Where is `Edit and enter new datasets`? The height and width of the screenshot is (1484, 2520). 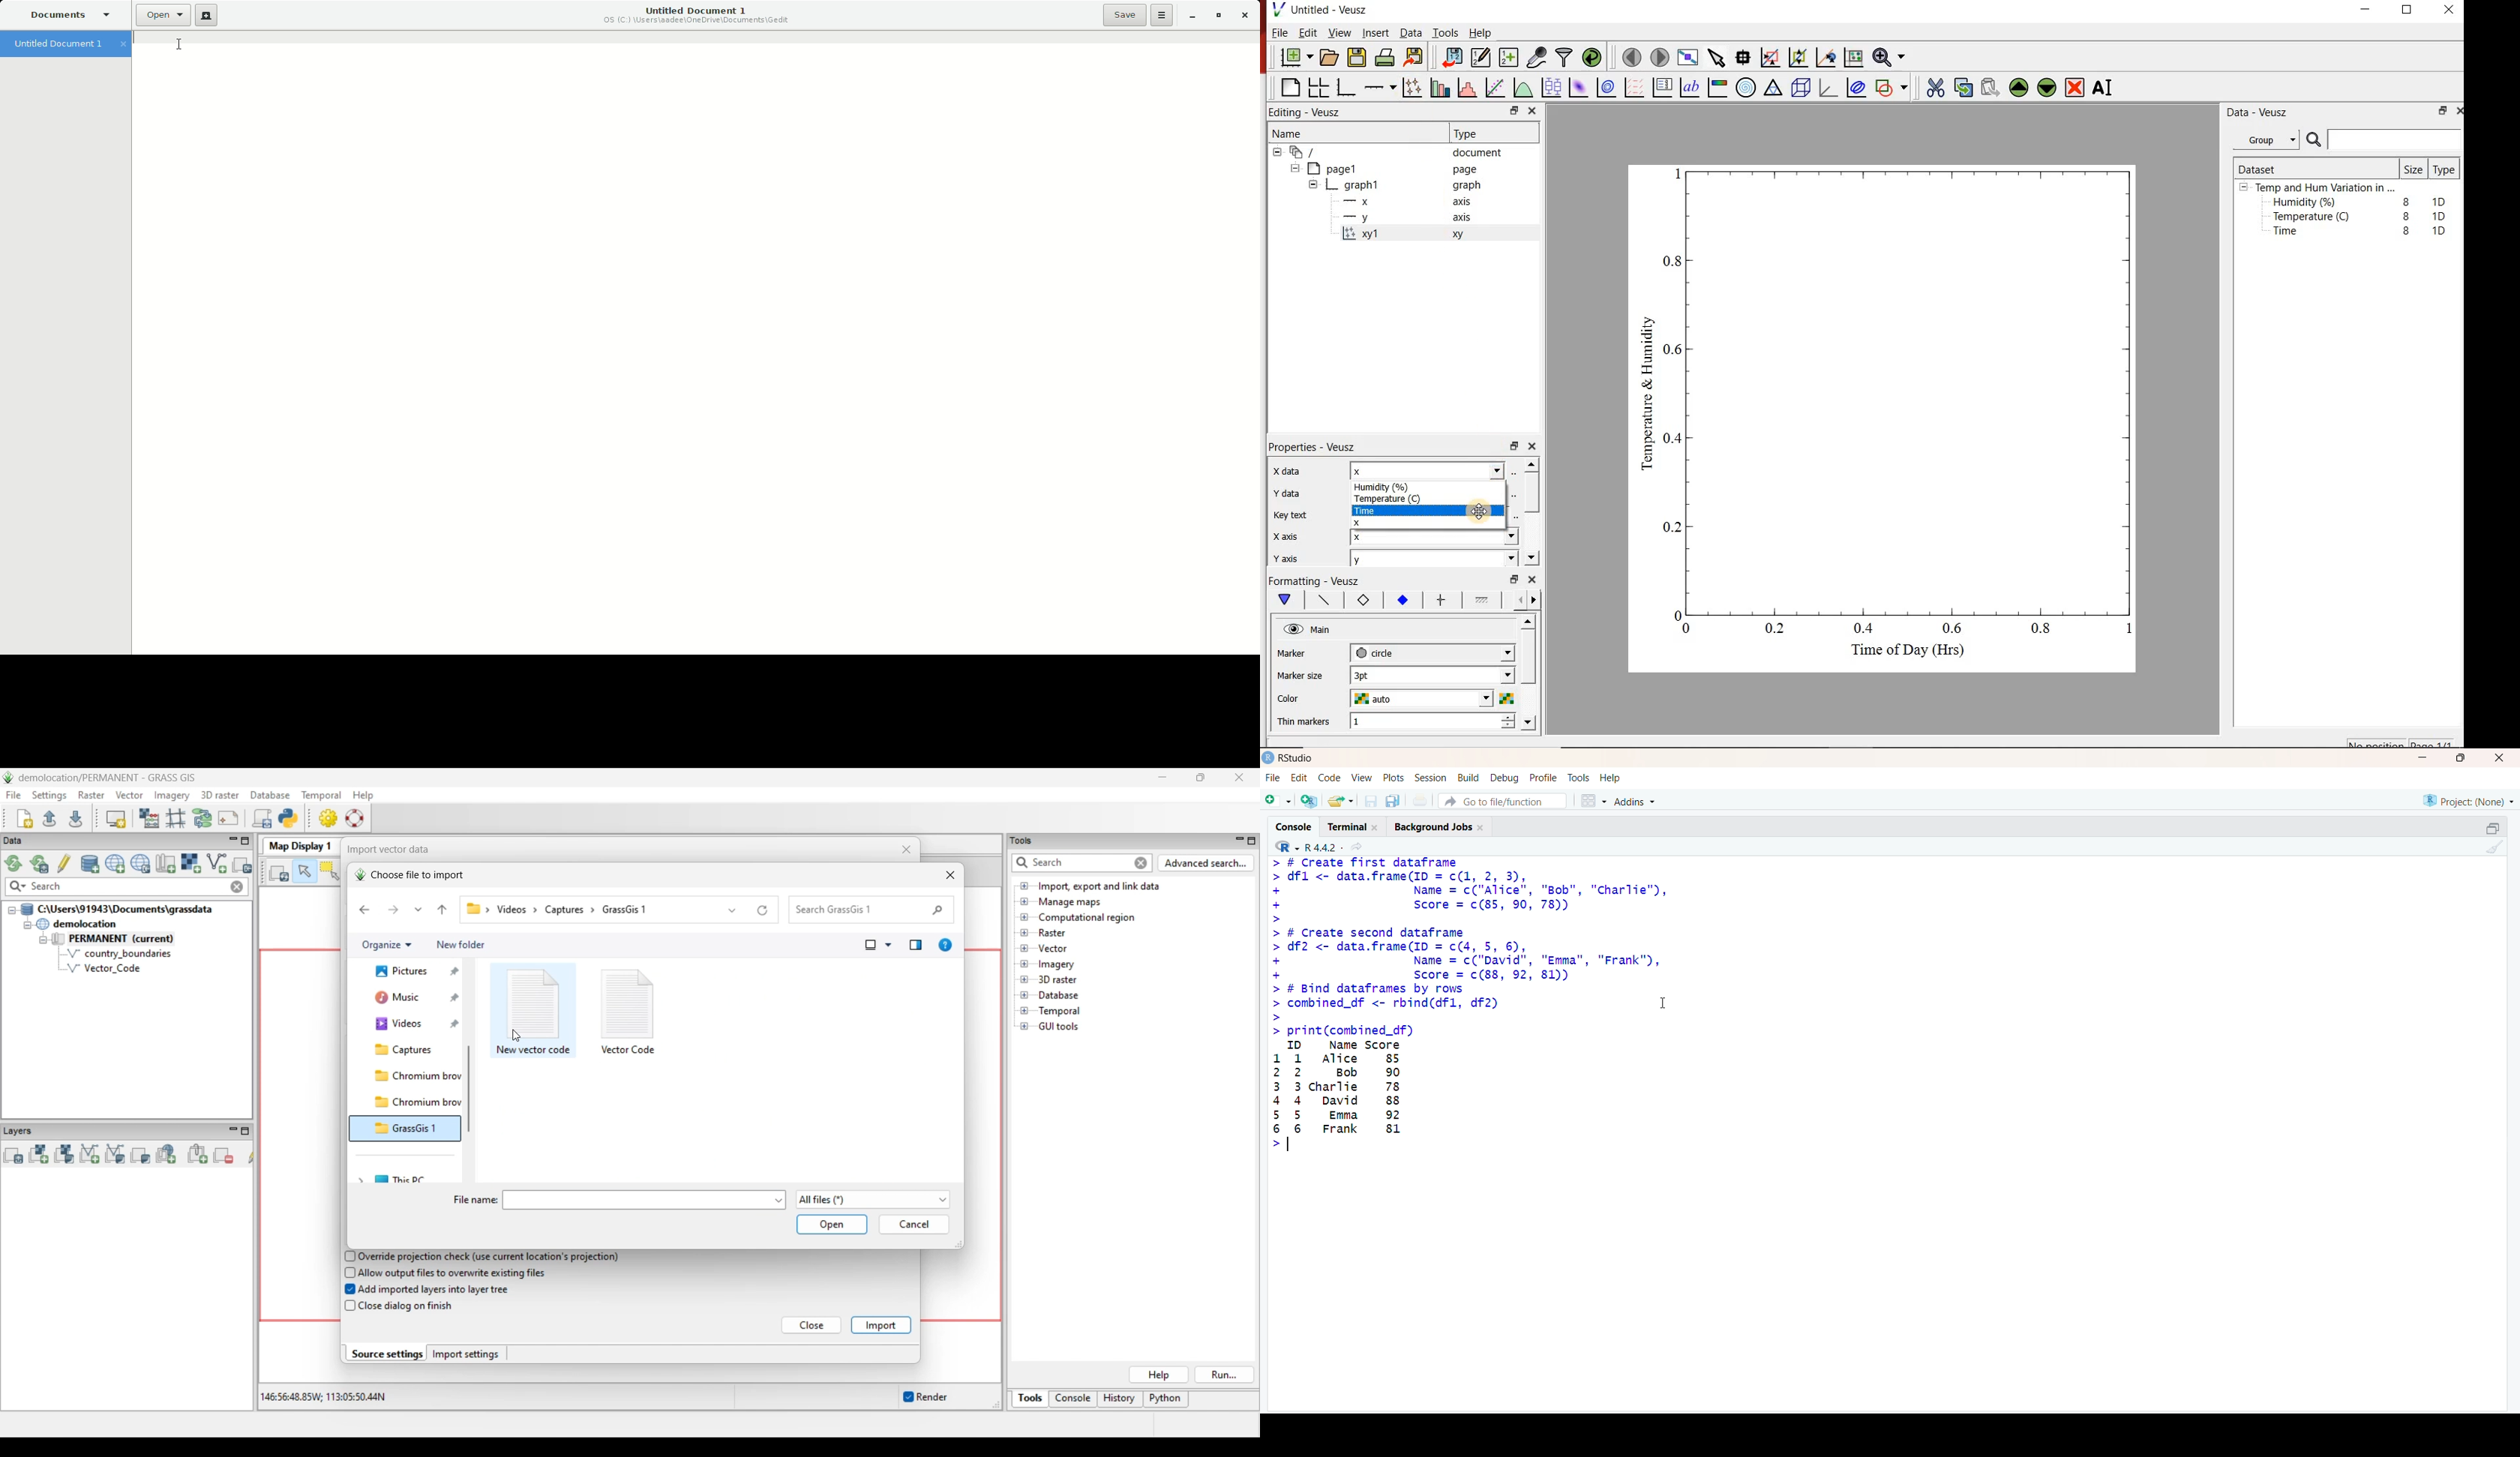
Edit and enter new datasets is located at coordinates (1482, 58).